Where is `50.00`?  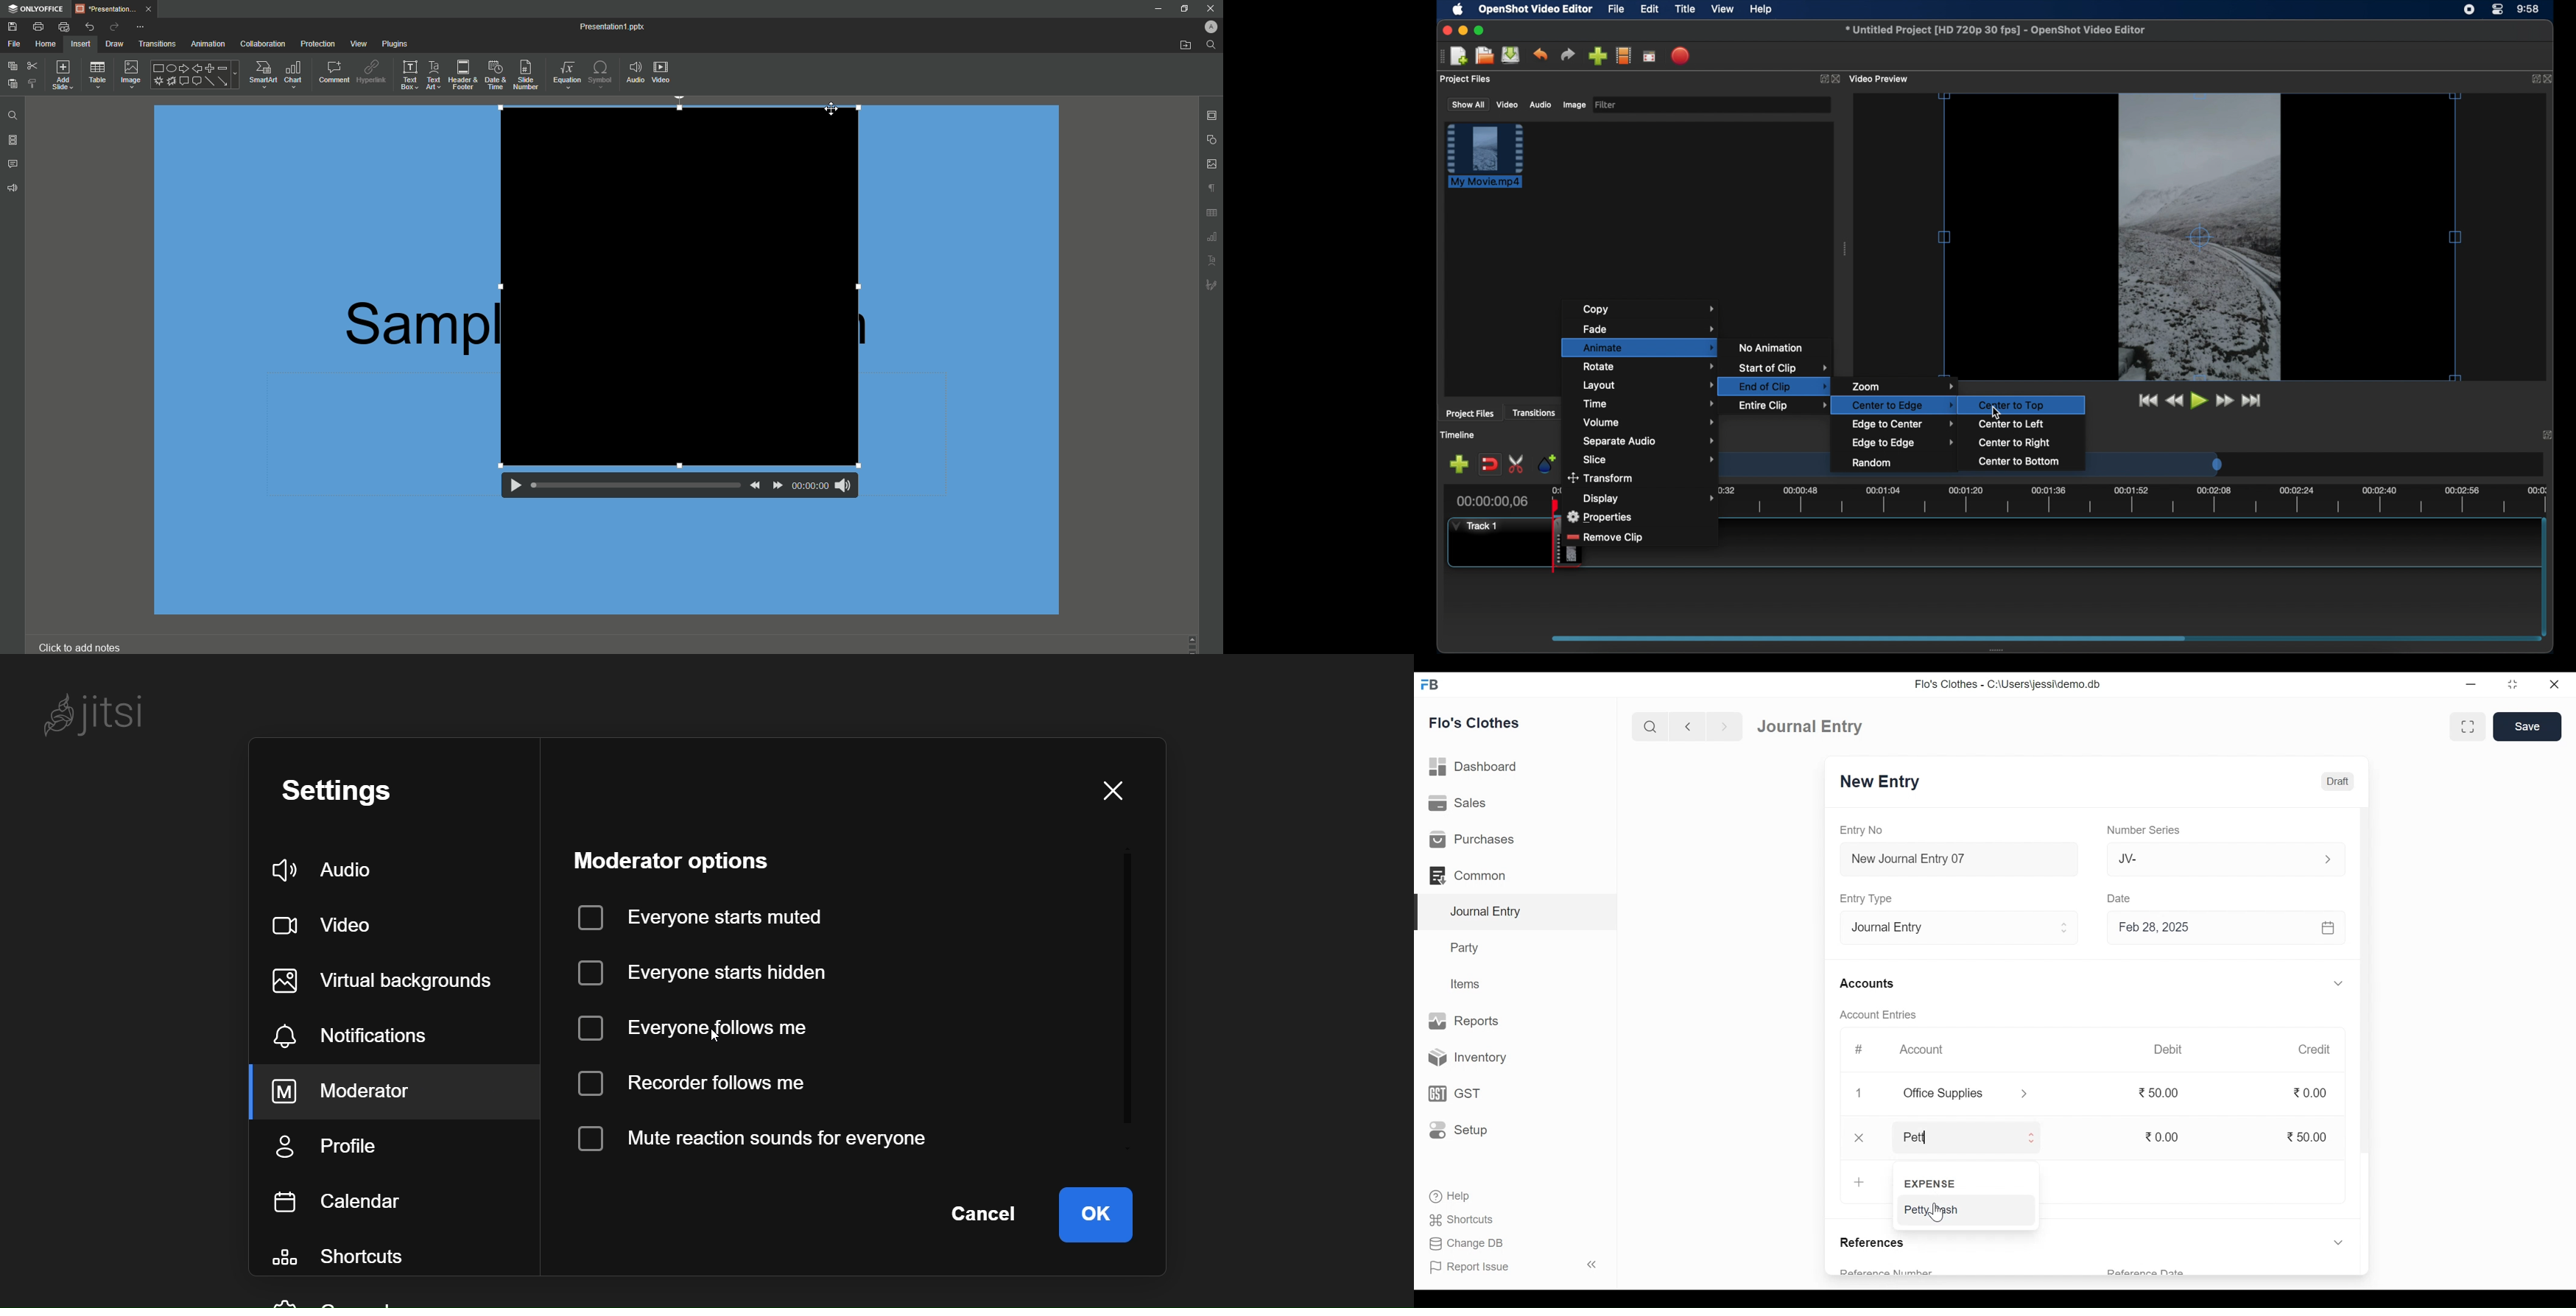
50.00 is located at coordinates (2308, 1138).